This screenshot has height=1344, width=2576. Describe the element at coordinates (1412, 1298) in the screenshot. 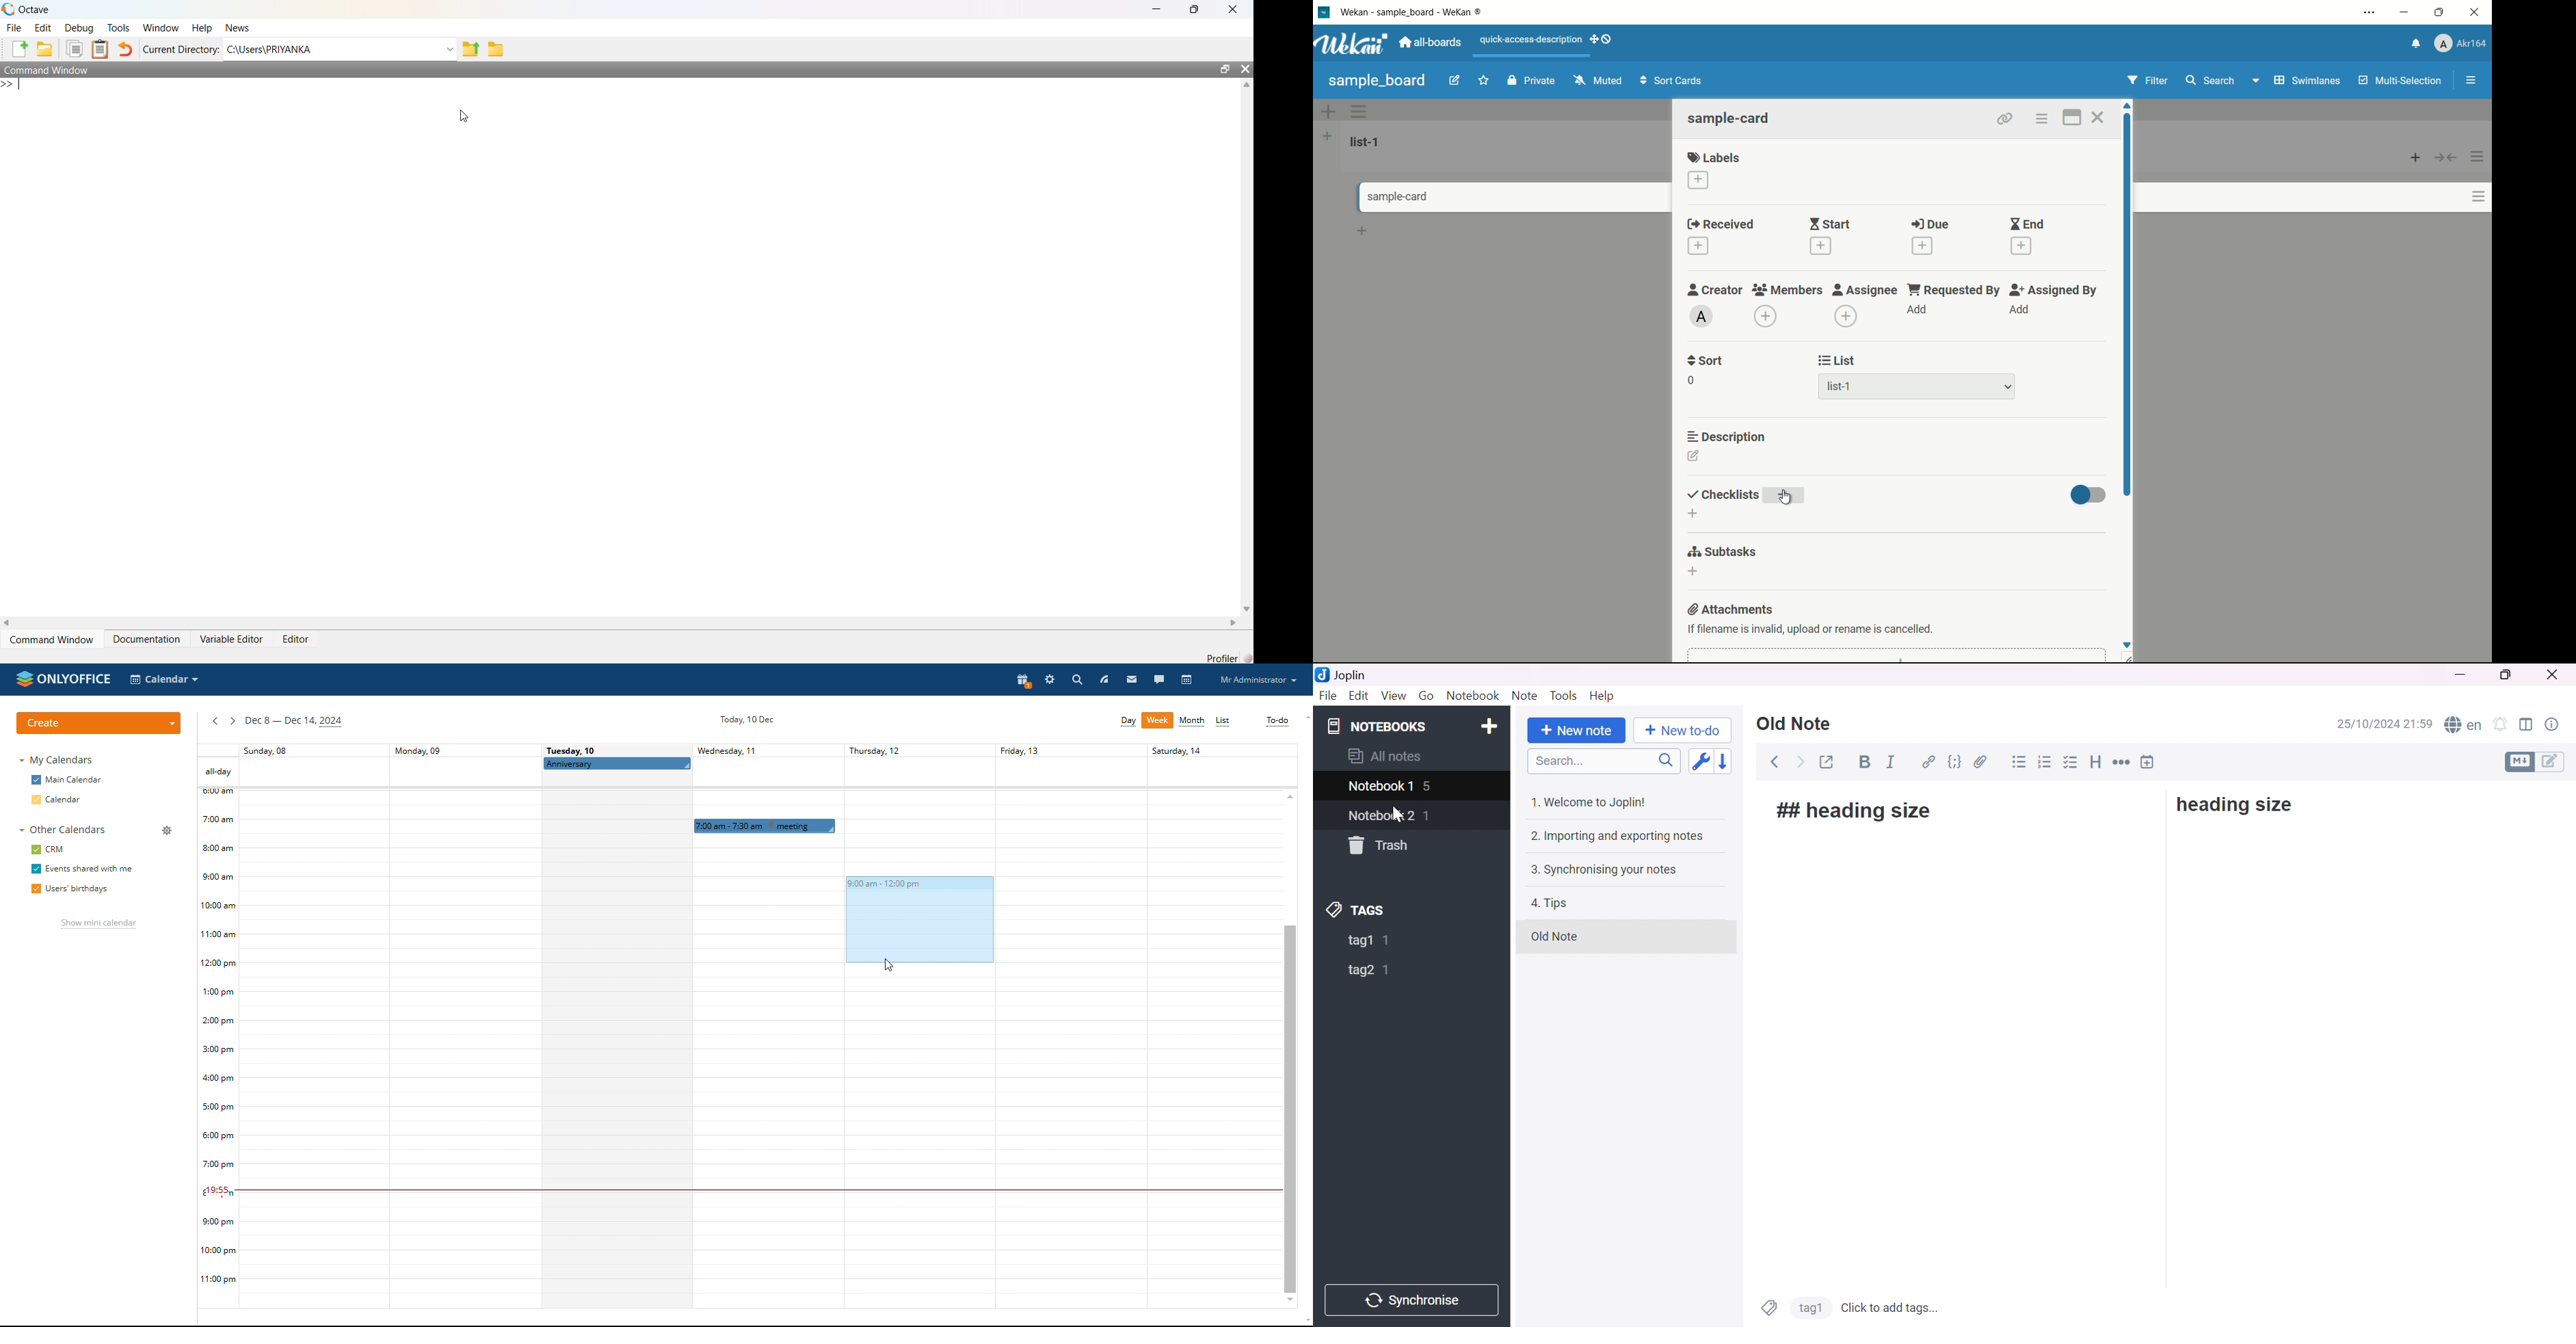

I see `Synchronise` at that location.